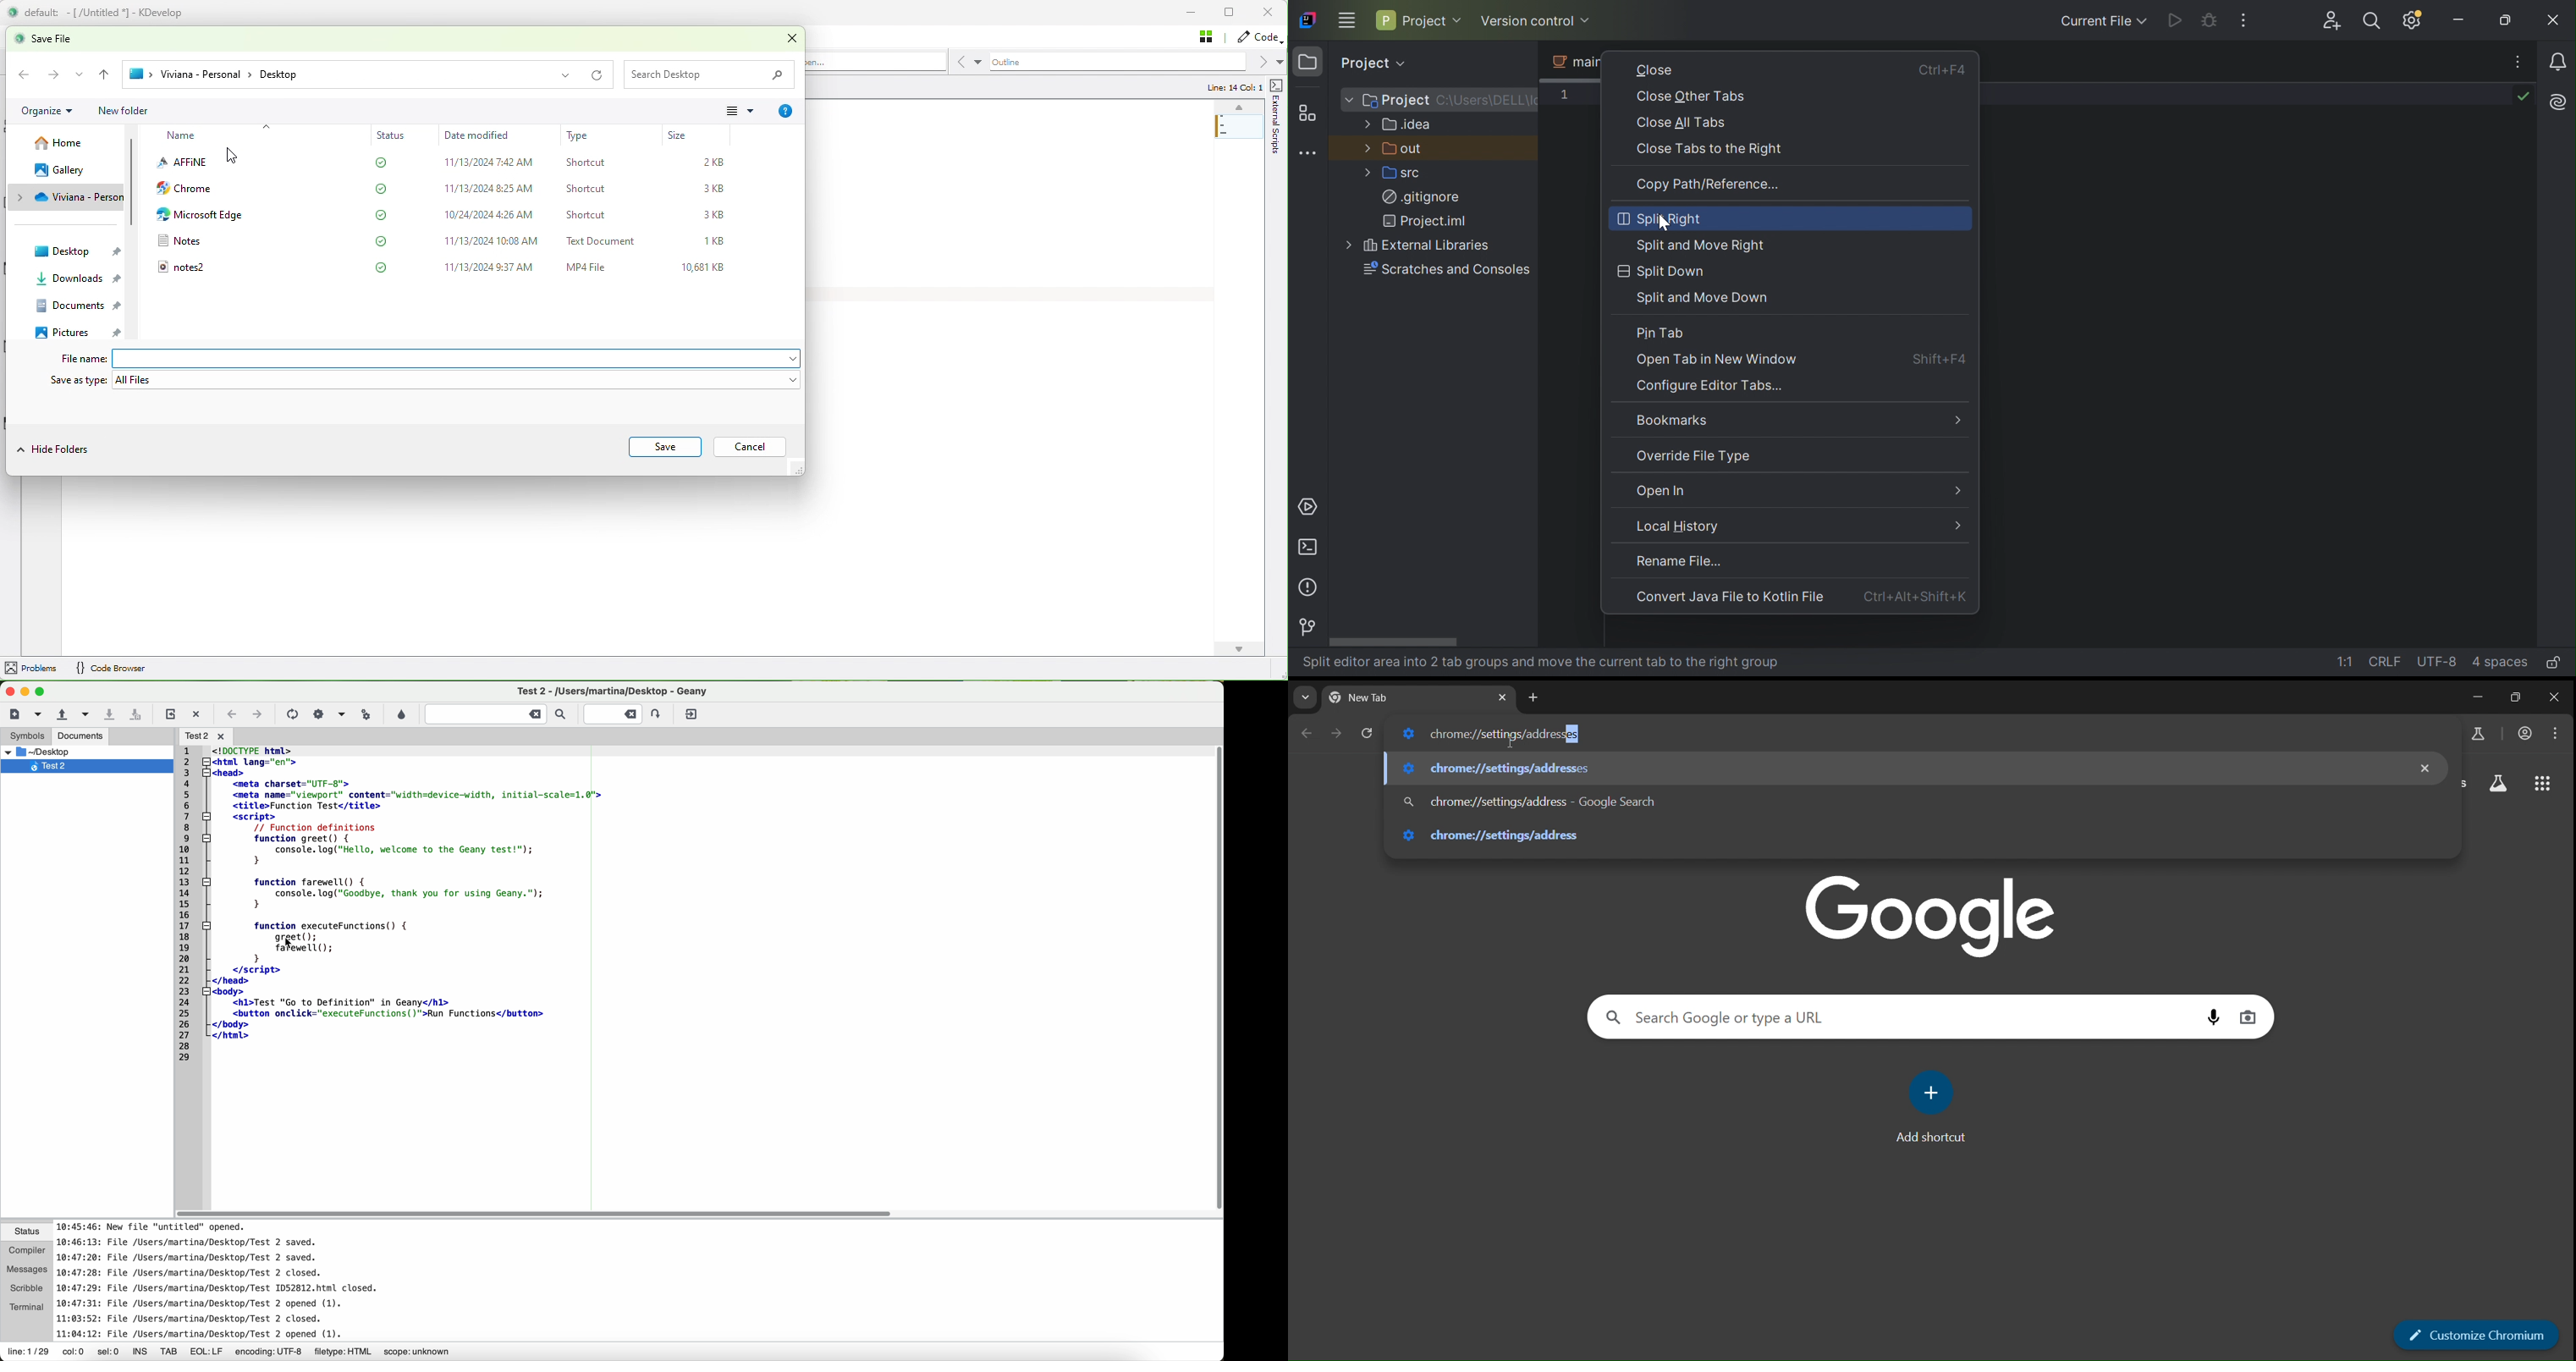  What do you see at coordinates (1710, 185) in the screenshot?
I see `Copy path/reference...` at bounding box center [1710, 185].